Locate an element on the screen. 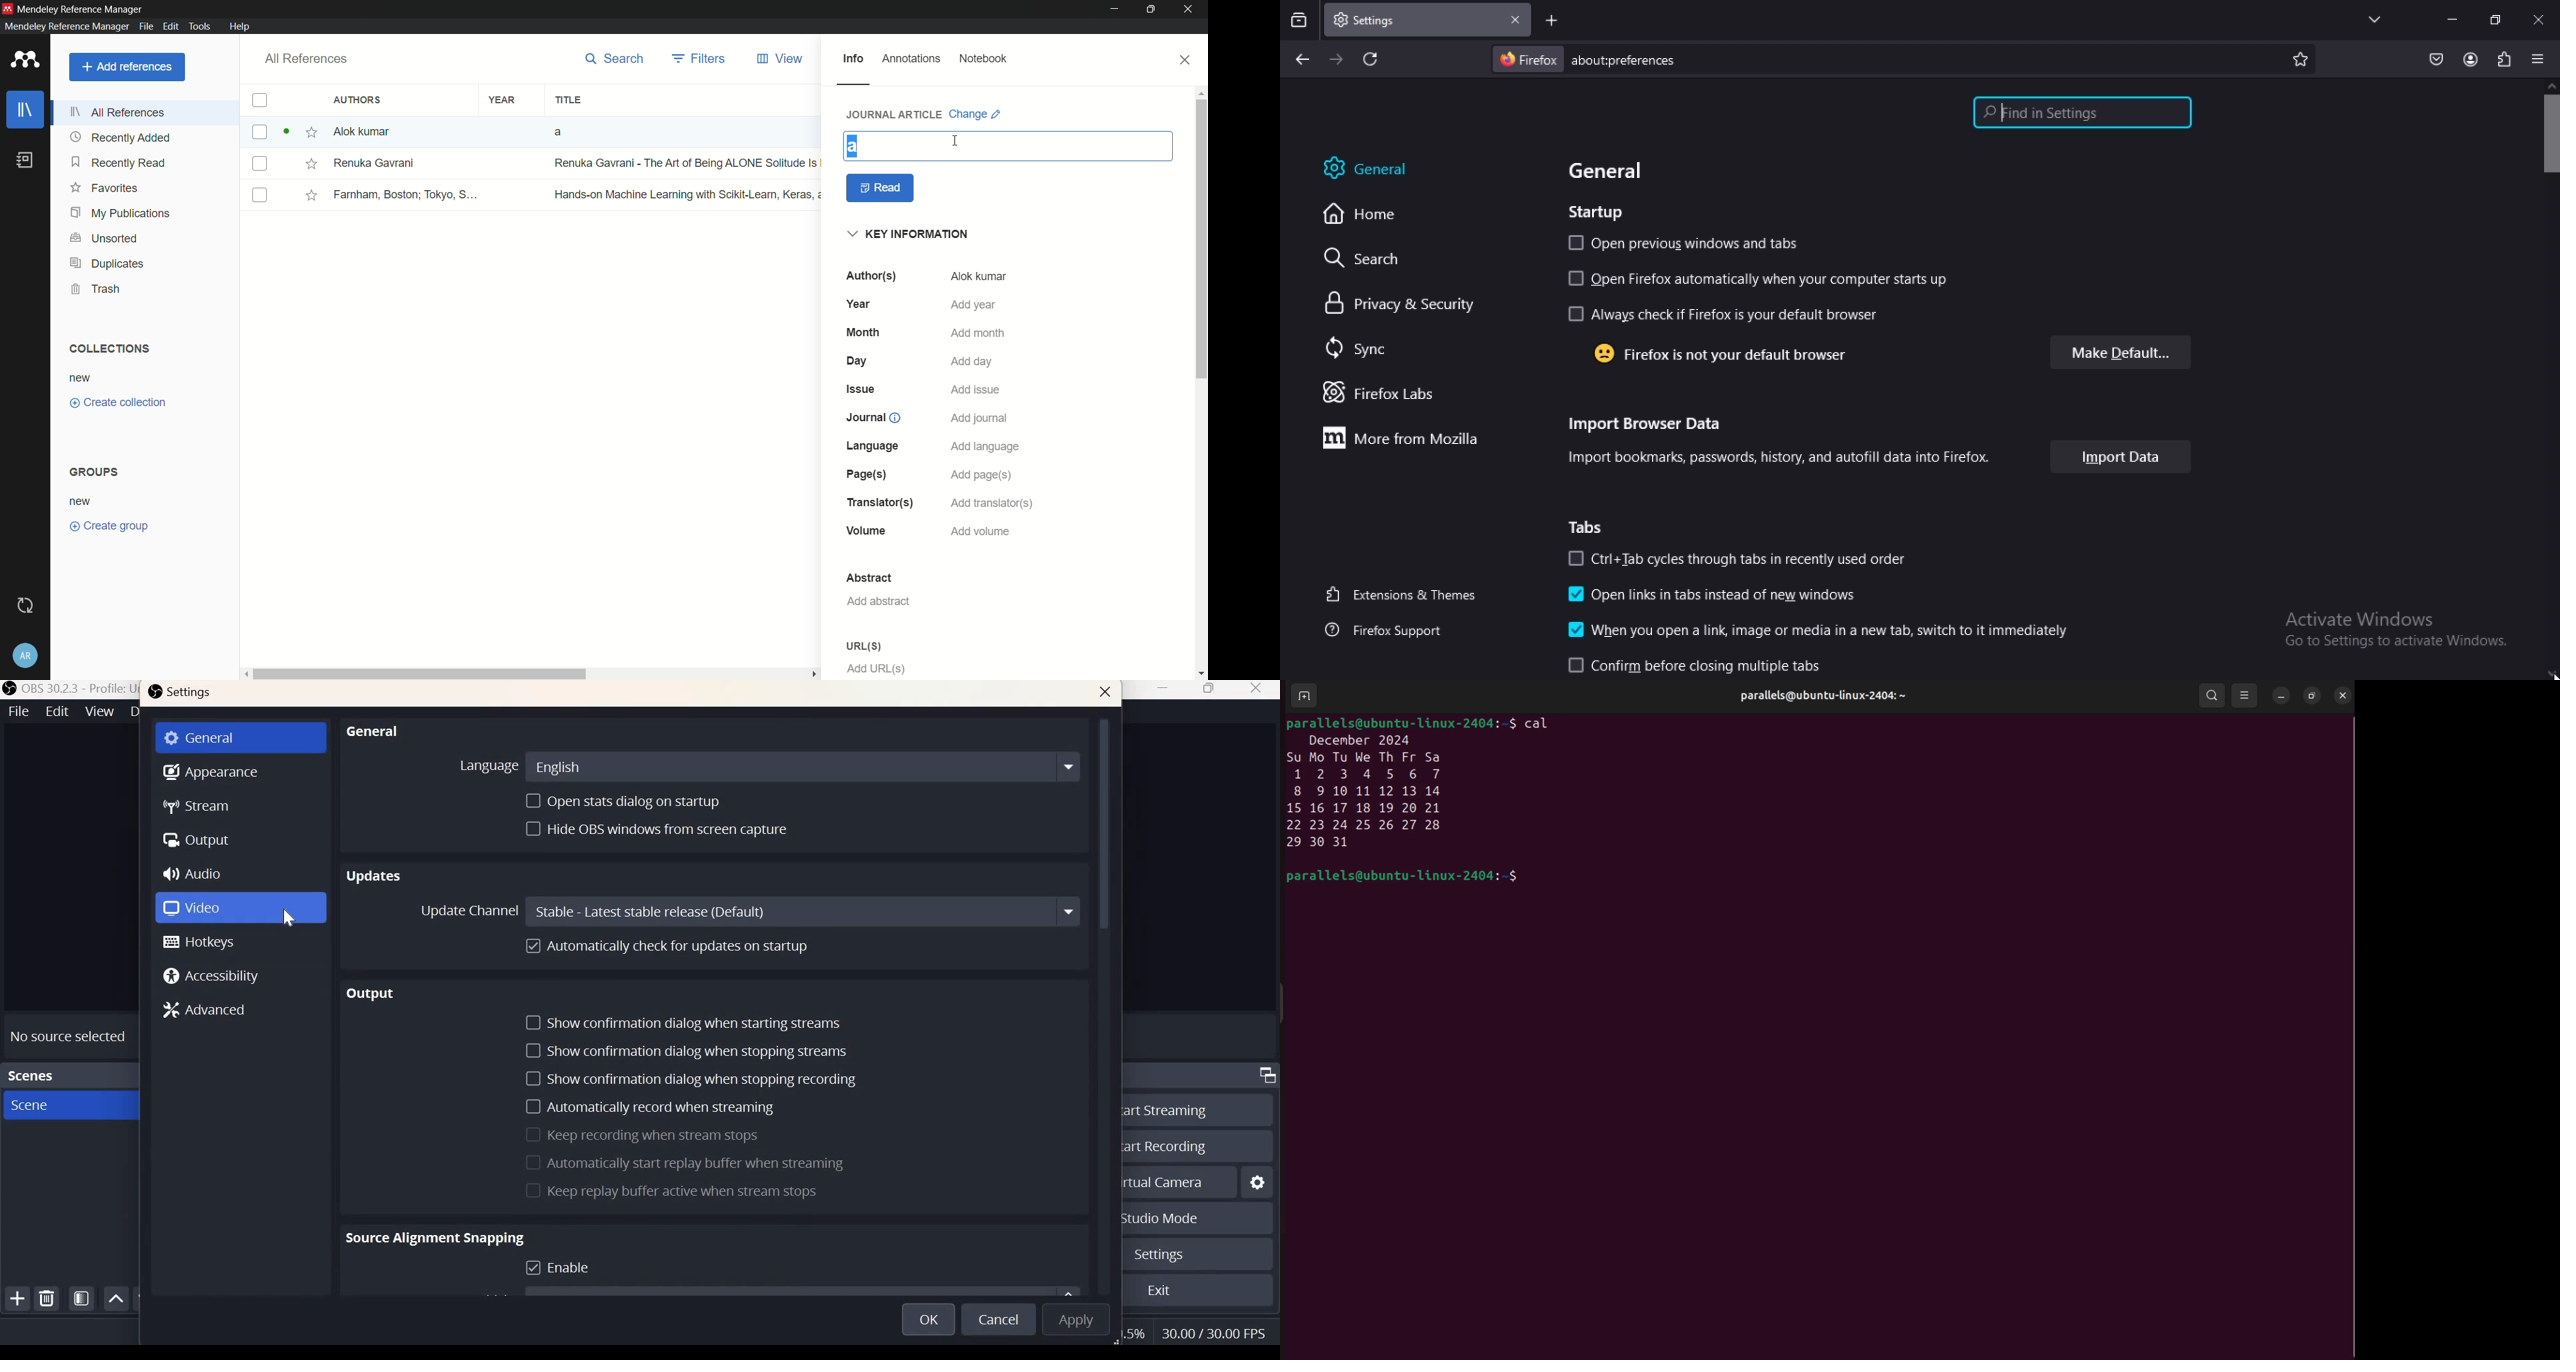 This screenshot has width=2576, height=1372. checkbox is located at coordinates (259, 101).